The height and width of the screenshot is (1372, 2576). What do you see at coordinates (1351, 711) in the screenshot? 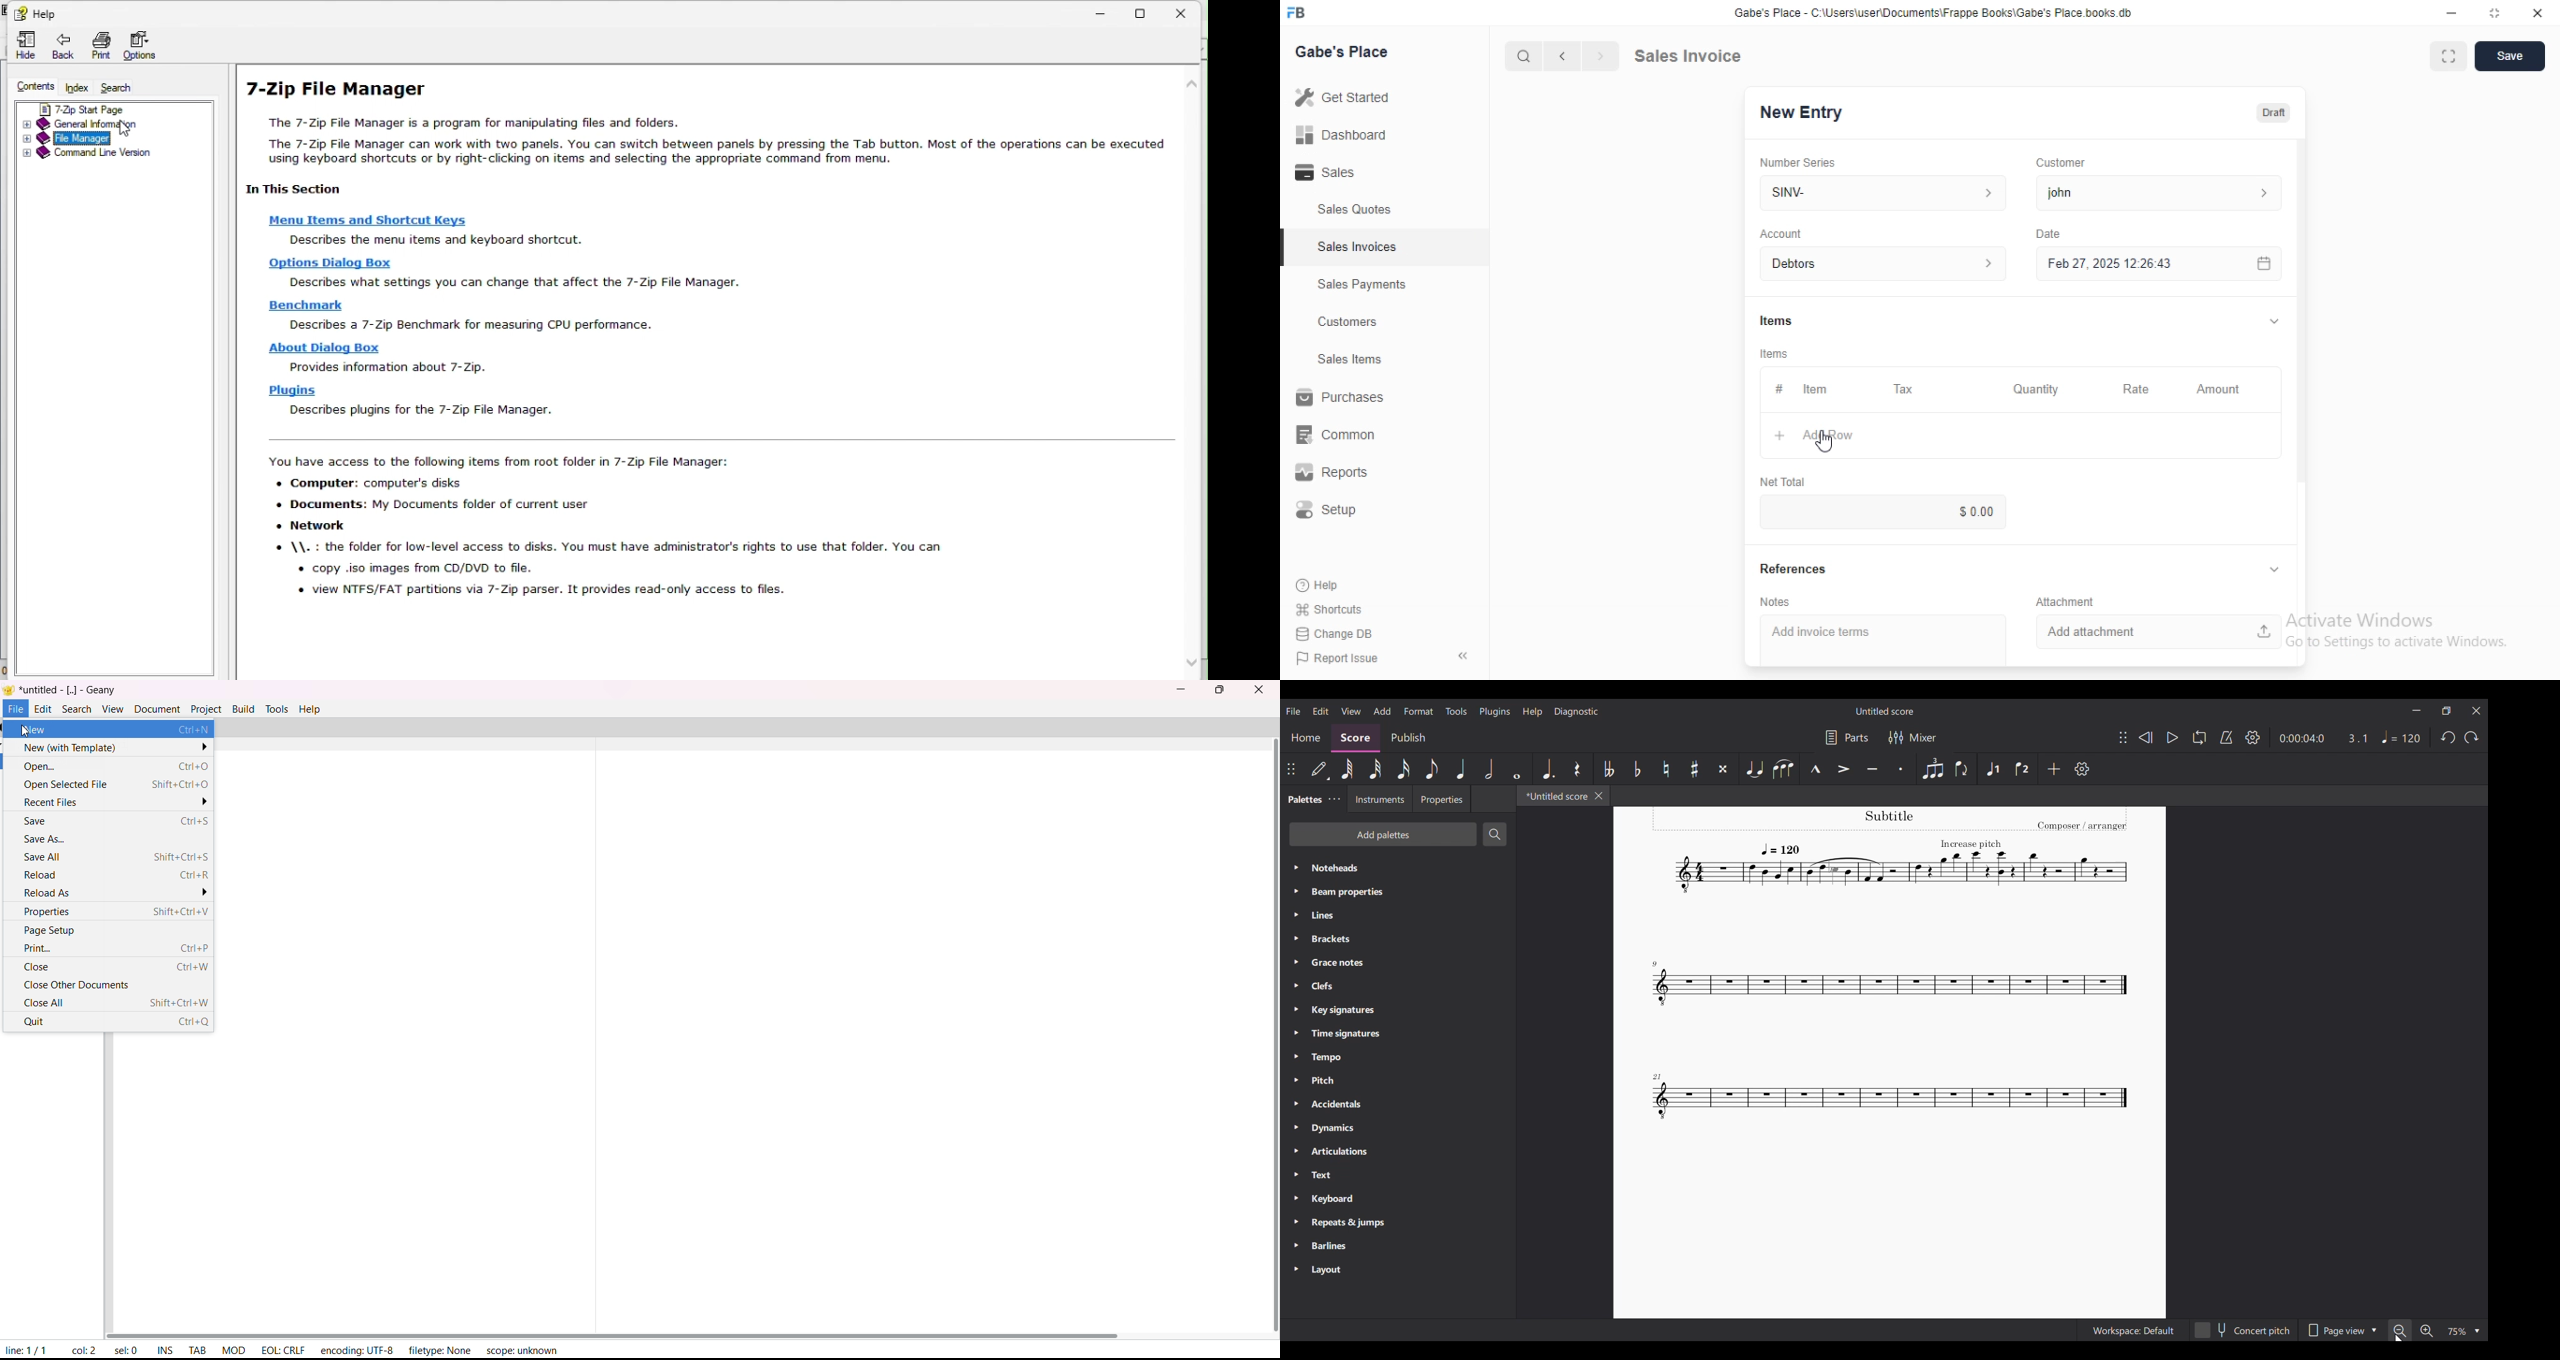
I see `View menu` at bounding box center [1351, 711].